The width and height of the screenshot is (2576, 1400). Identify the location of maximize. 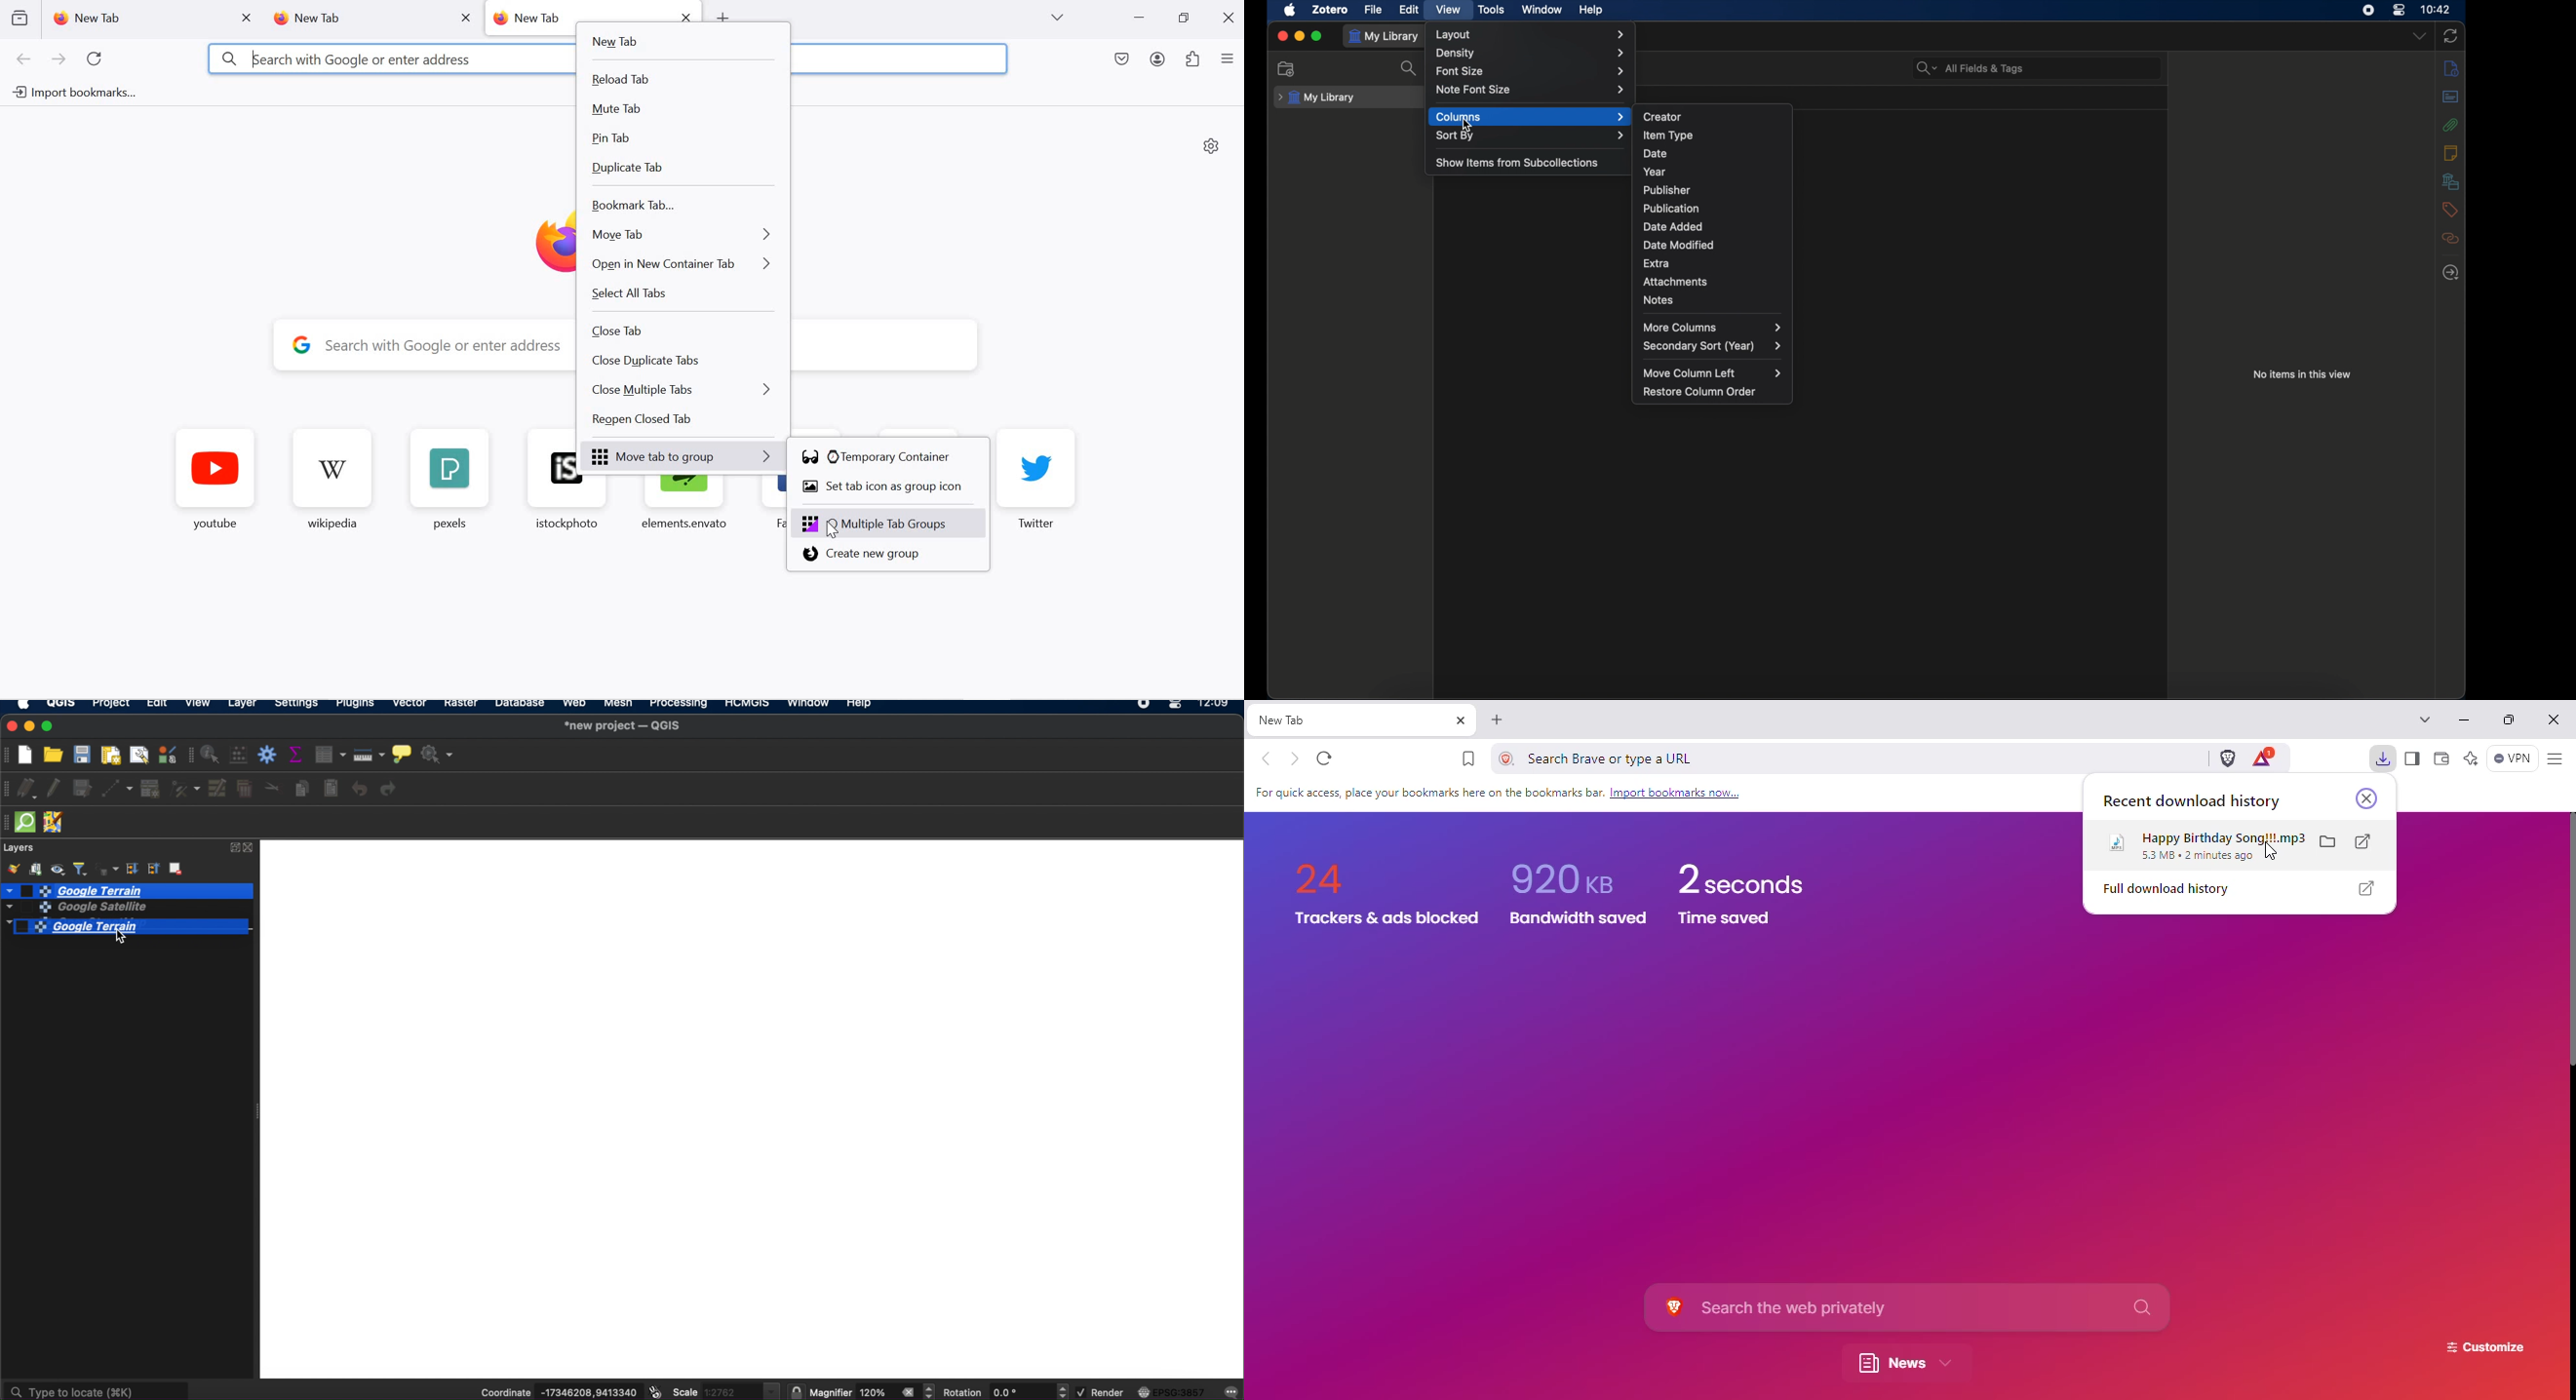
(50, 727).